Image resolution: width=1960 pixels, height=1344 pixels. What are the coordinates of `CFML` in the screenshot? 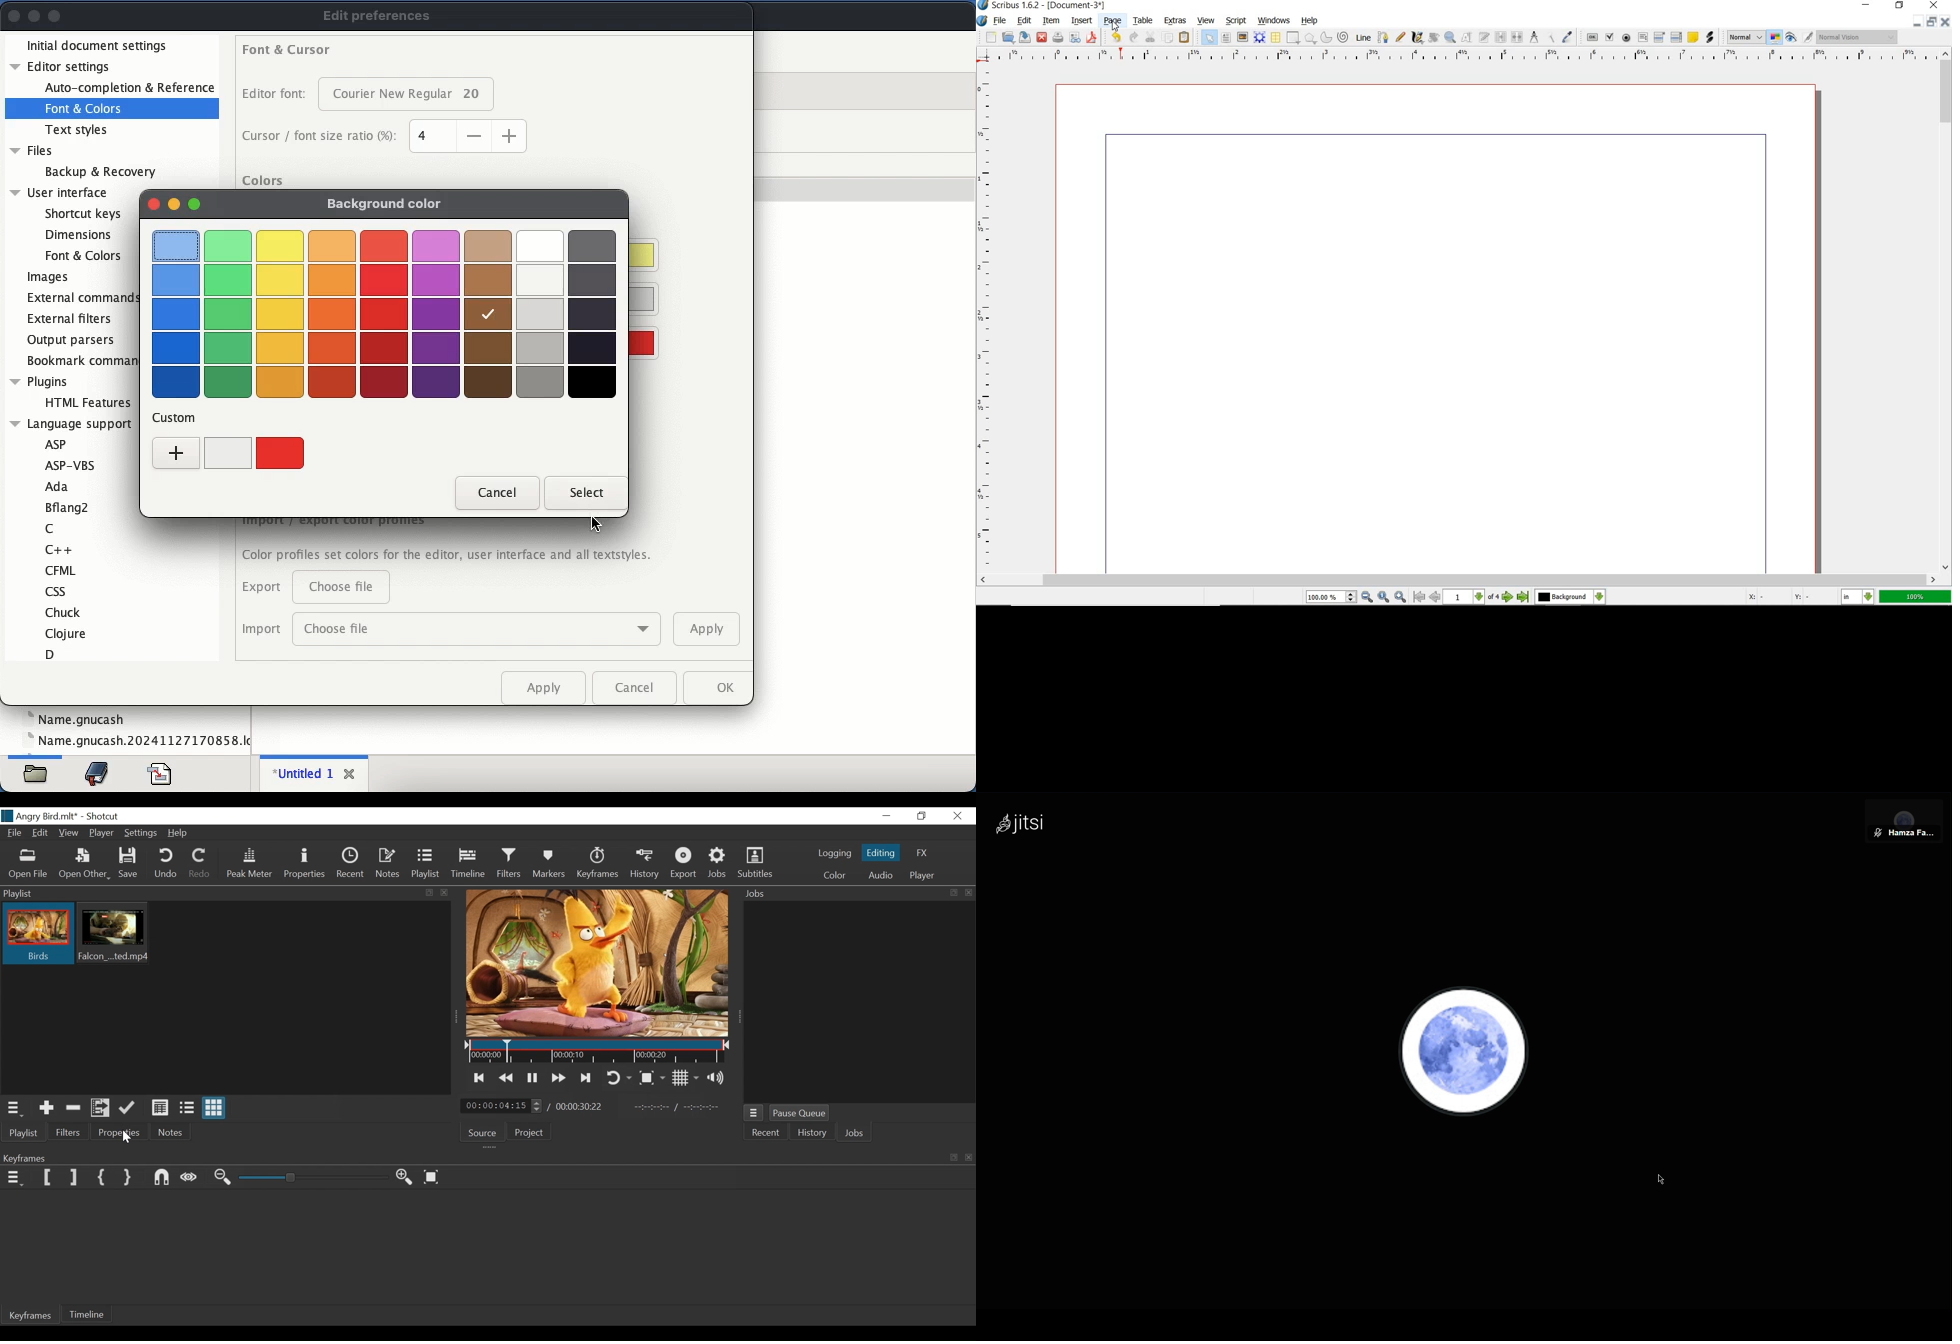 It's located at (61, 571).